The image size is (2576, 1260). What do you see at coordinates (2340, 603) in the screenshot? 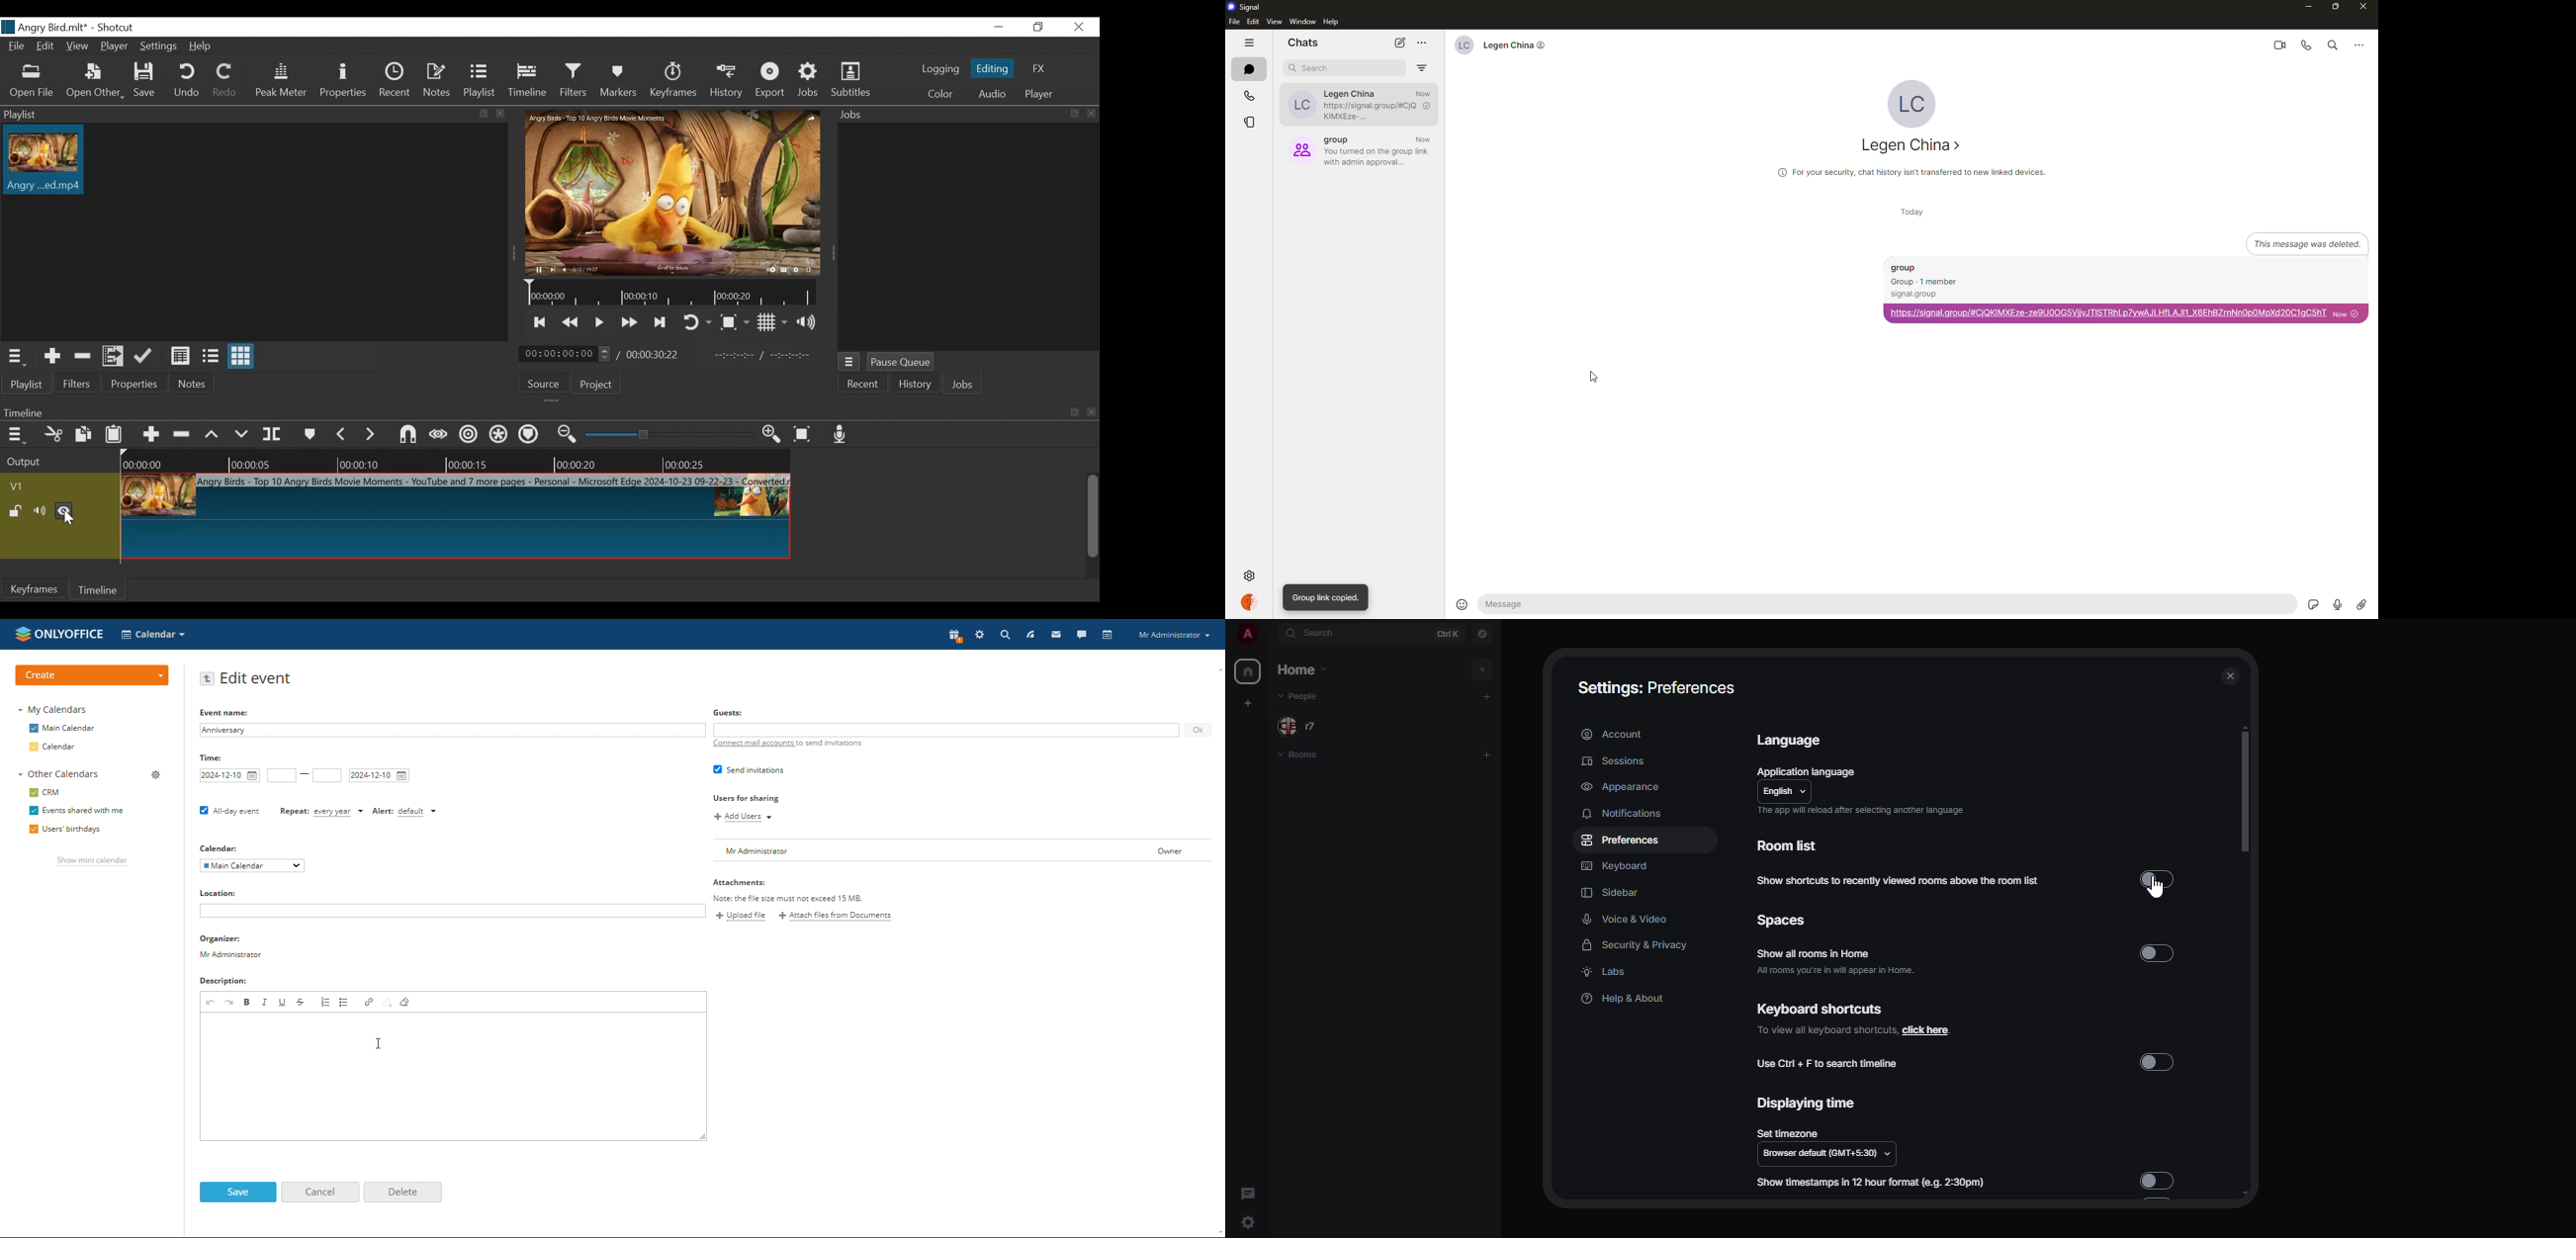
I see `record` at bounding box center [2340, 603].